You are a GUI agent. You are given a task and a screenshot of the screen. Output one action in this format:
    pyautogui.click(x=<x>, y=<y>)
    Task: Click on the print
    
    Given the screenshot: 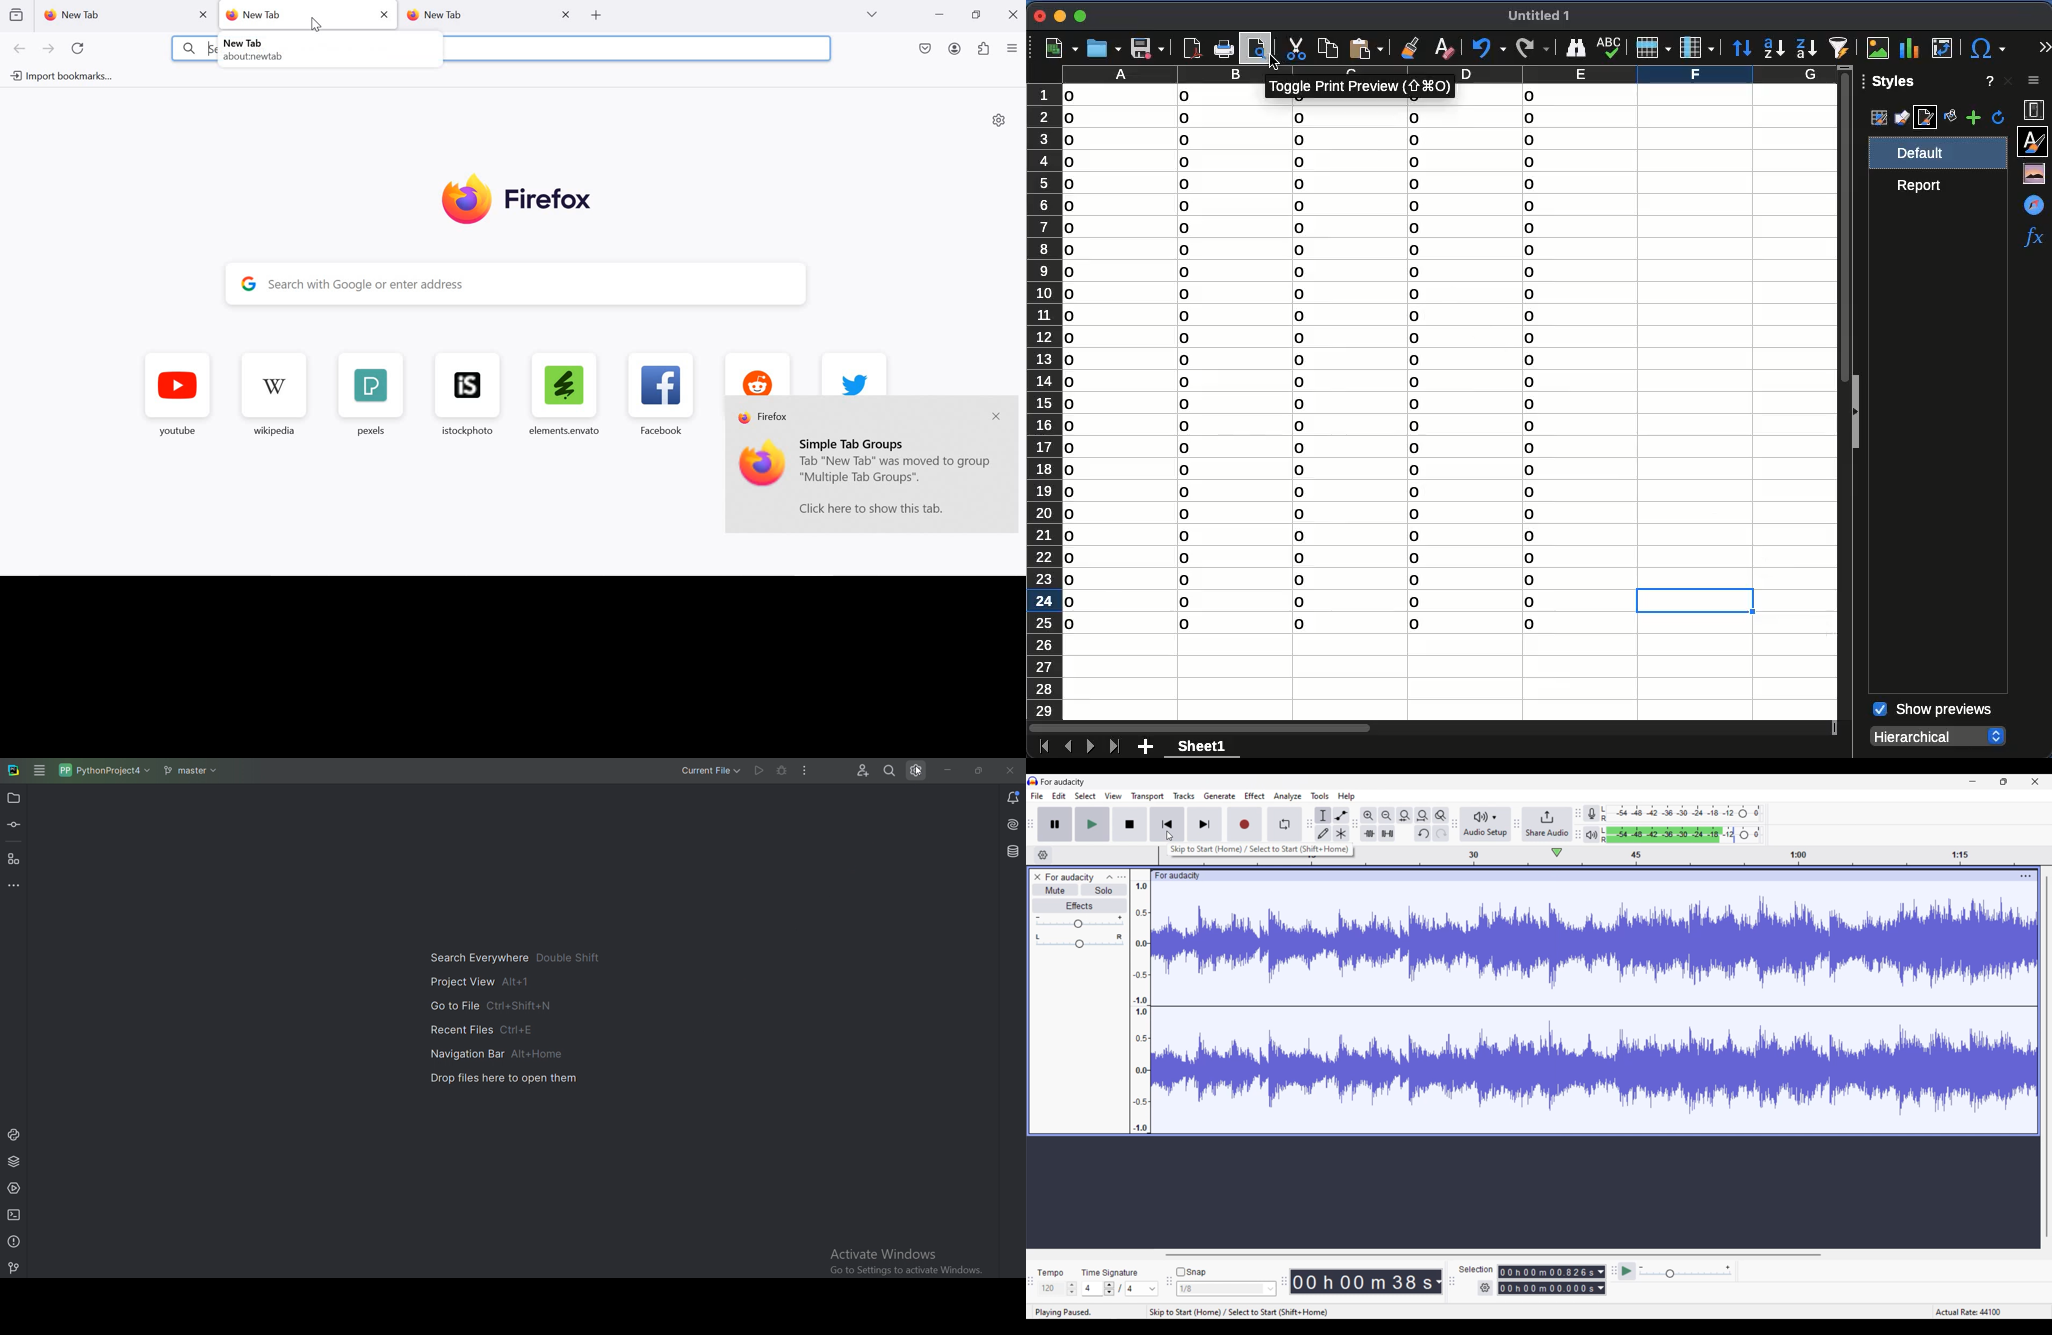 What is the action you would take?
    pyautogui.click(x=1224, y=49)
    